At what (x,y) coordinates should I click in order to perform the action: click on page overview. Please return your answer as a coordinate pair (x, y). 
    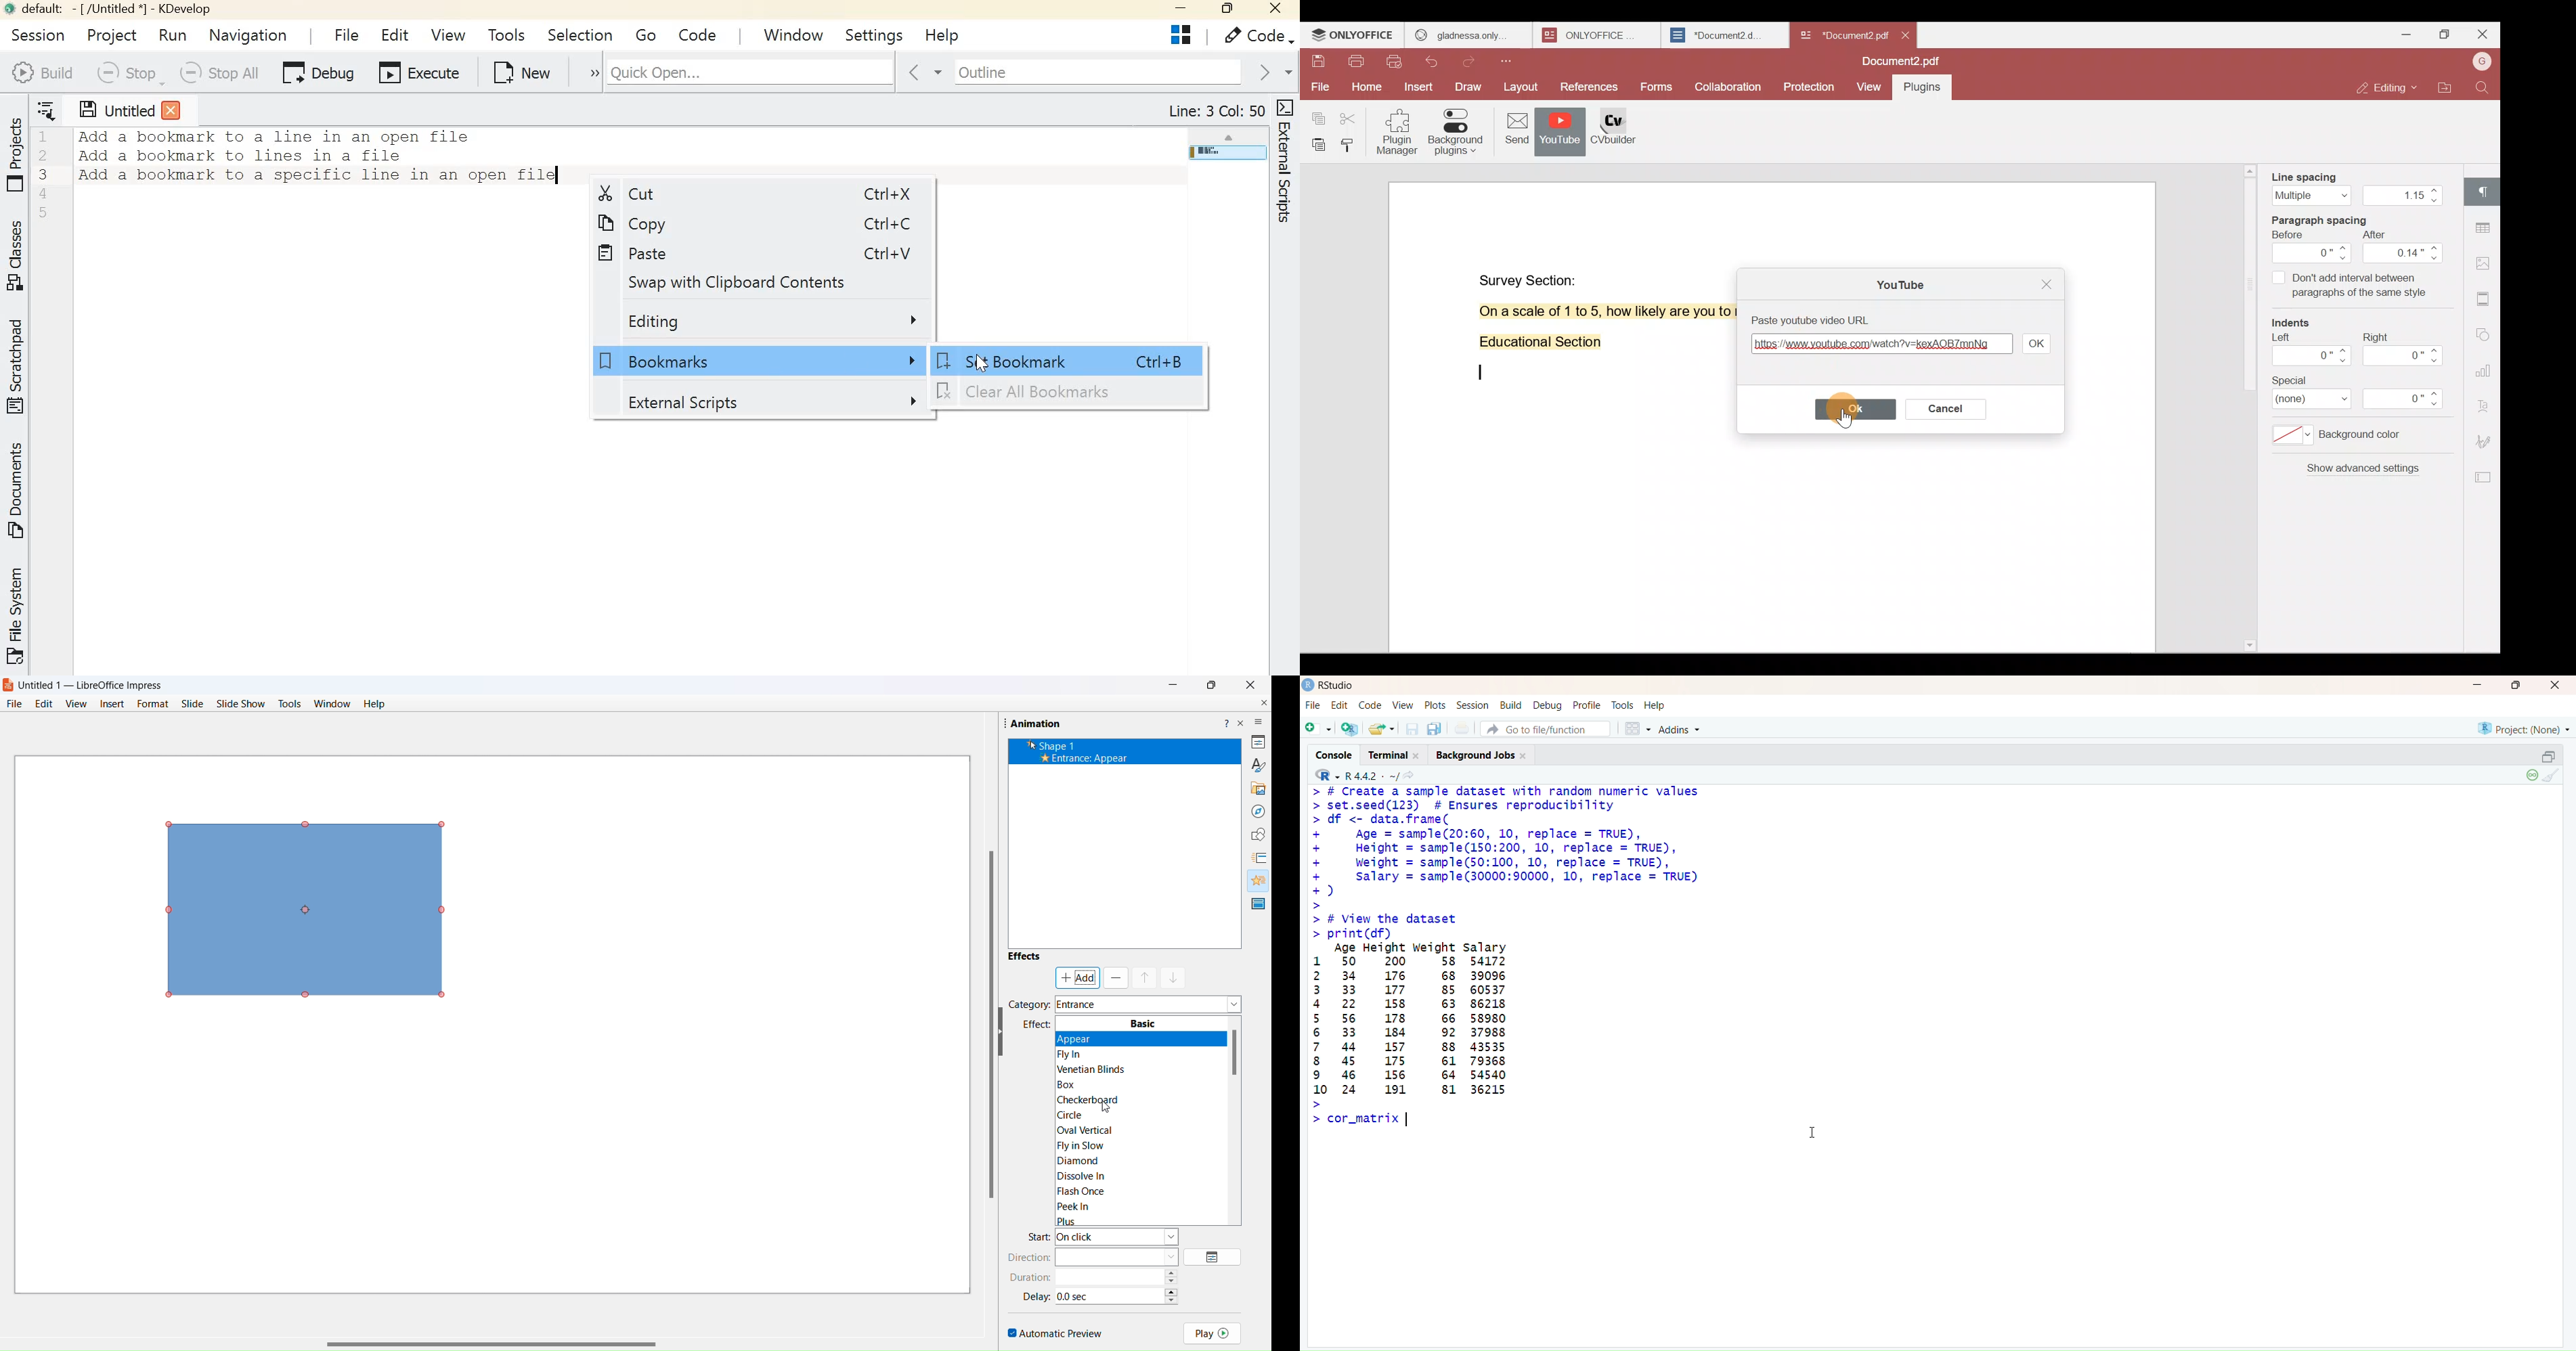
    Looking at the image, I should click on (1228, 154).